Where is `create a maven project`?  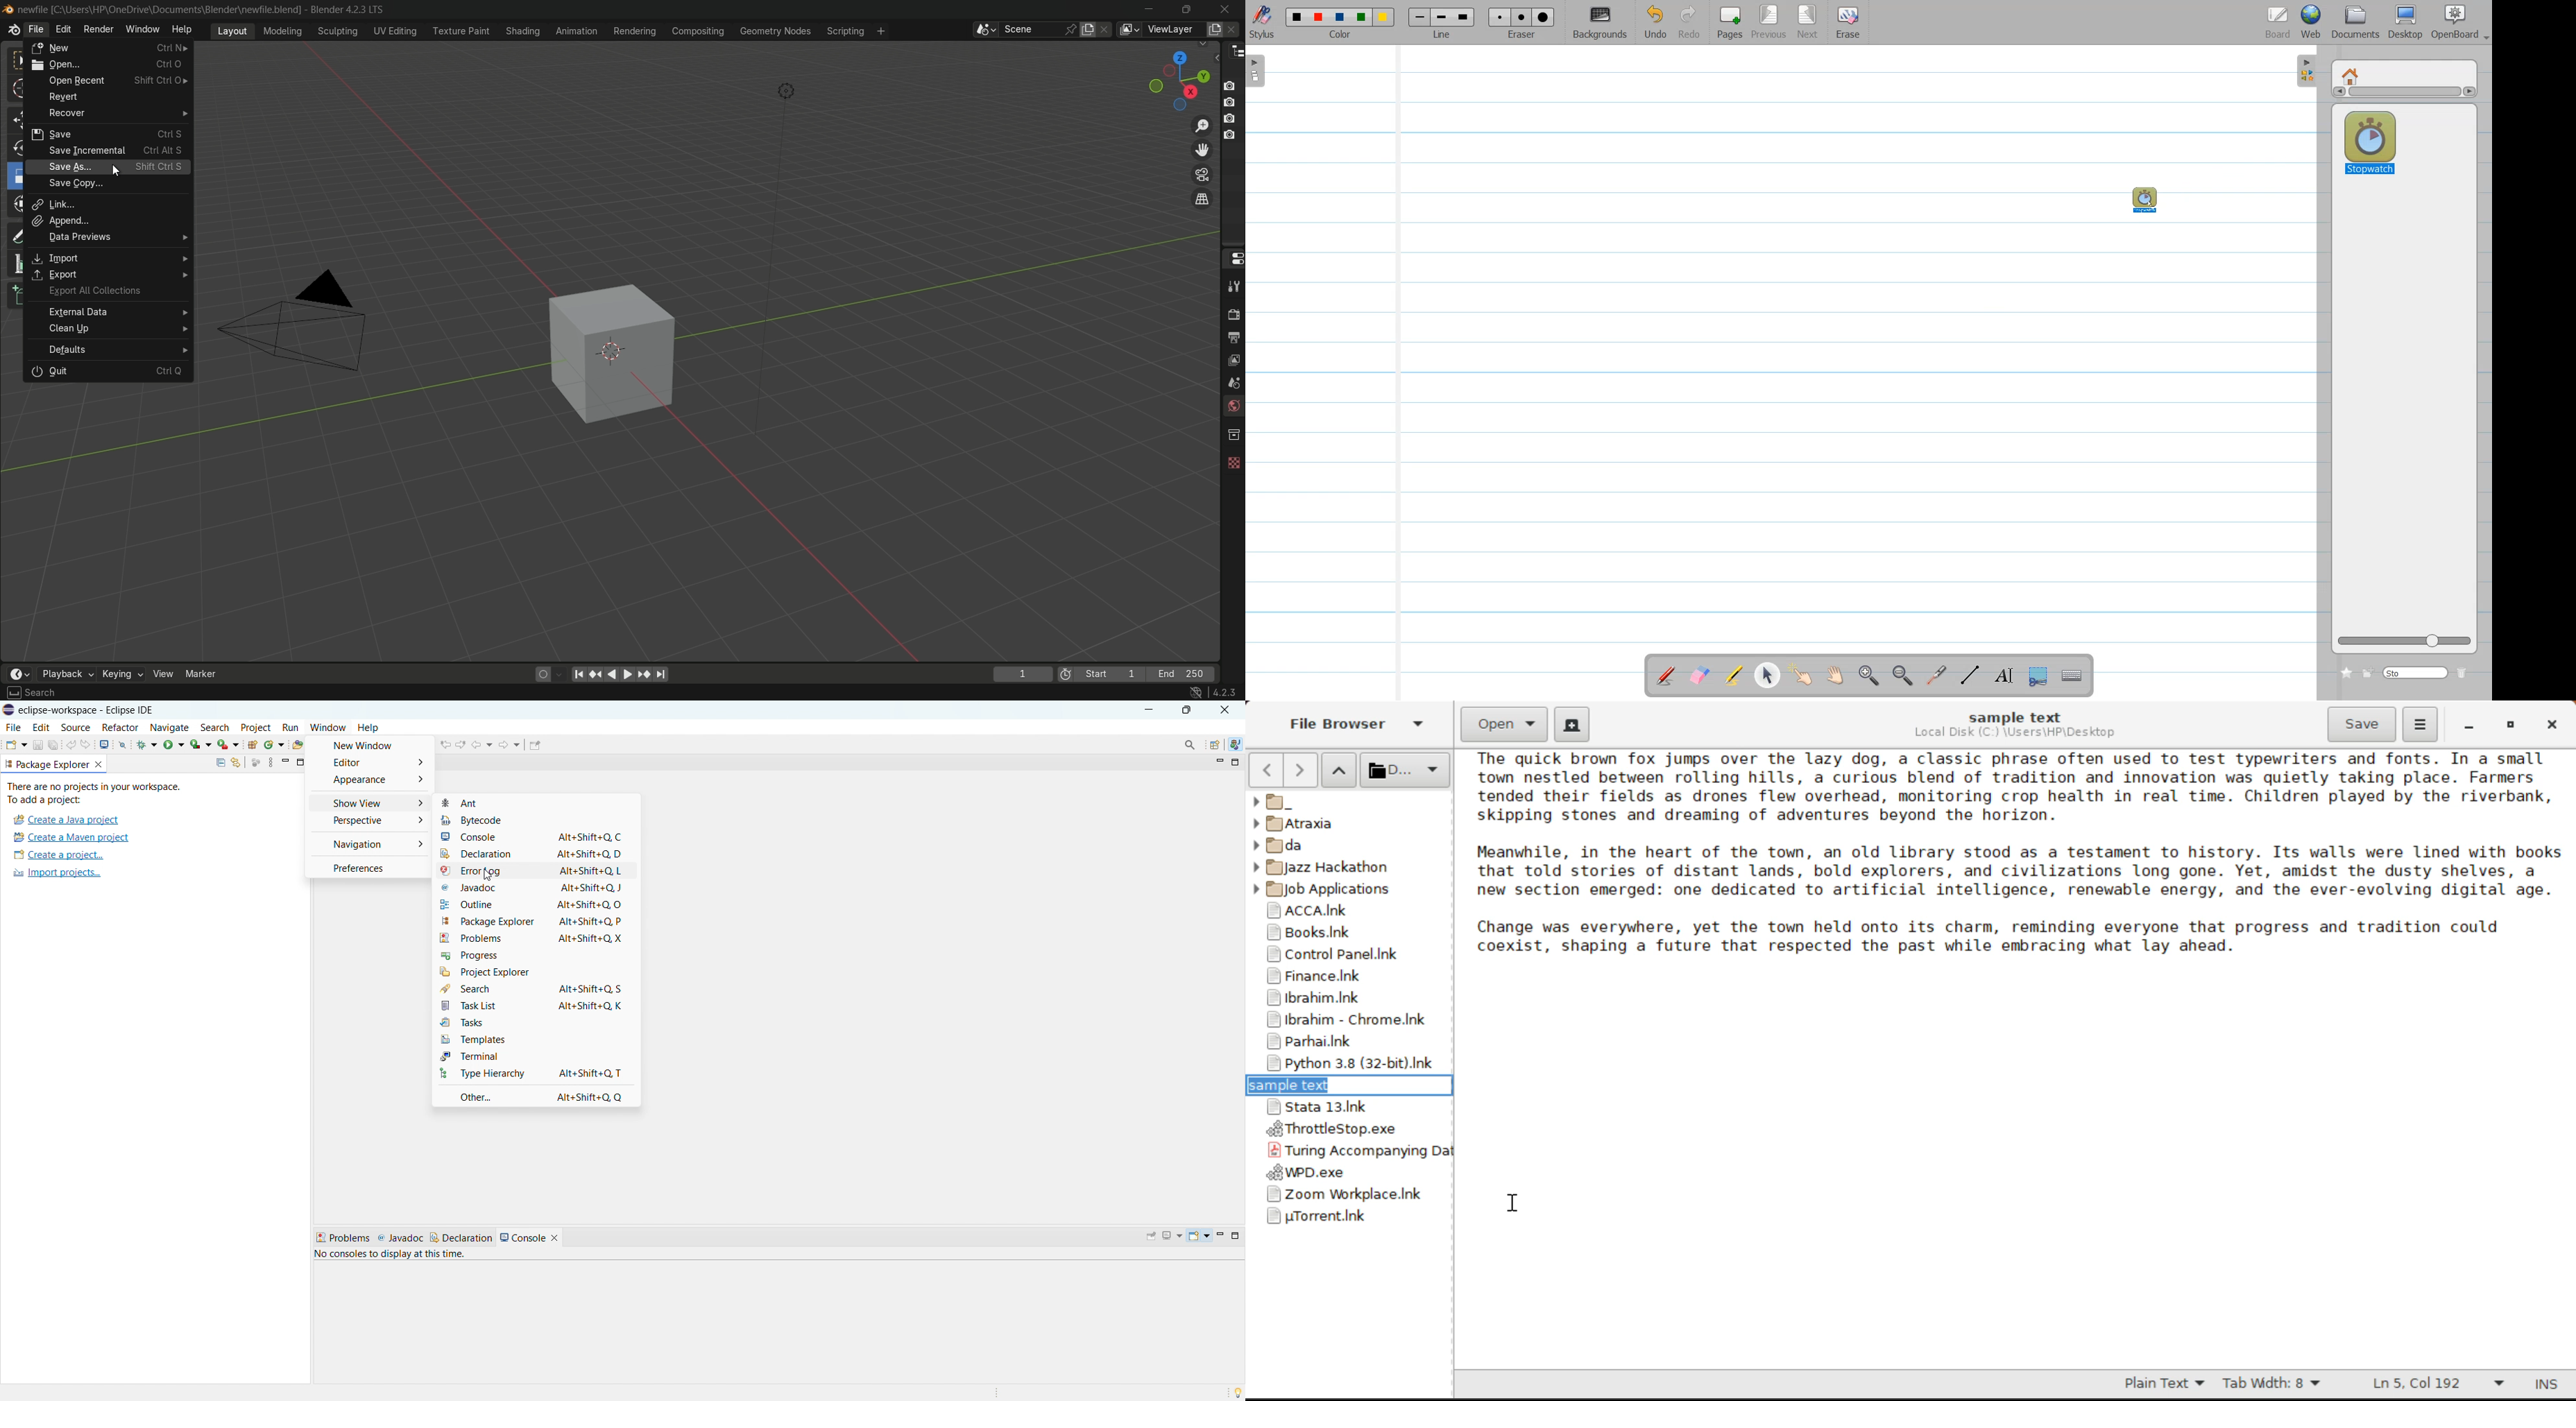
create a maven project is located at coordinates (71, 837).